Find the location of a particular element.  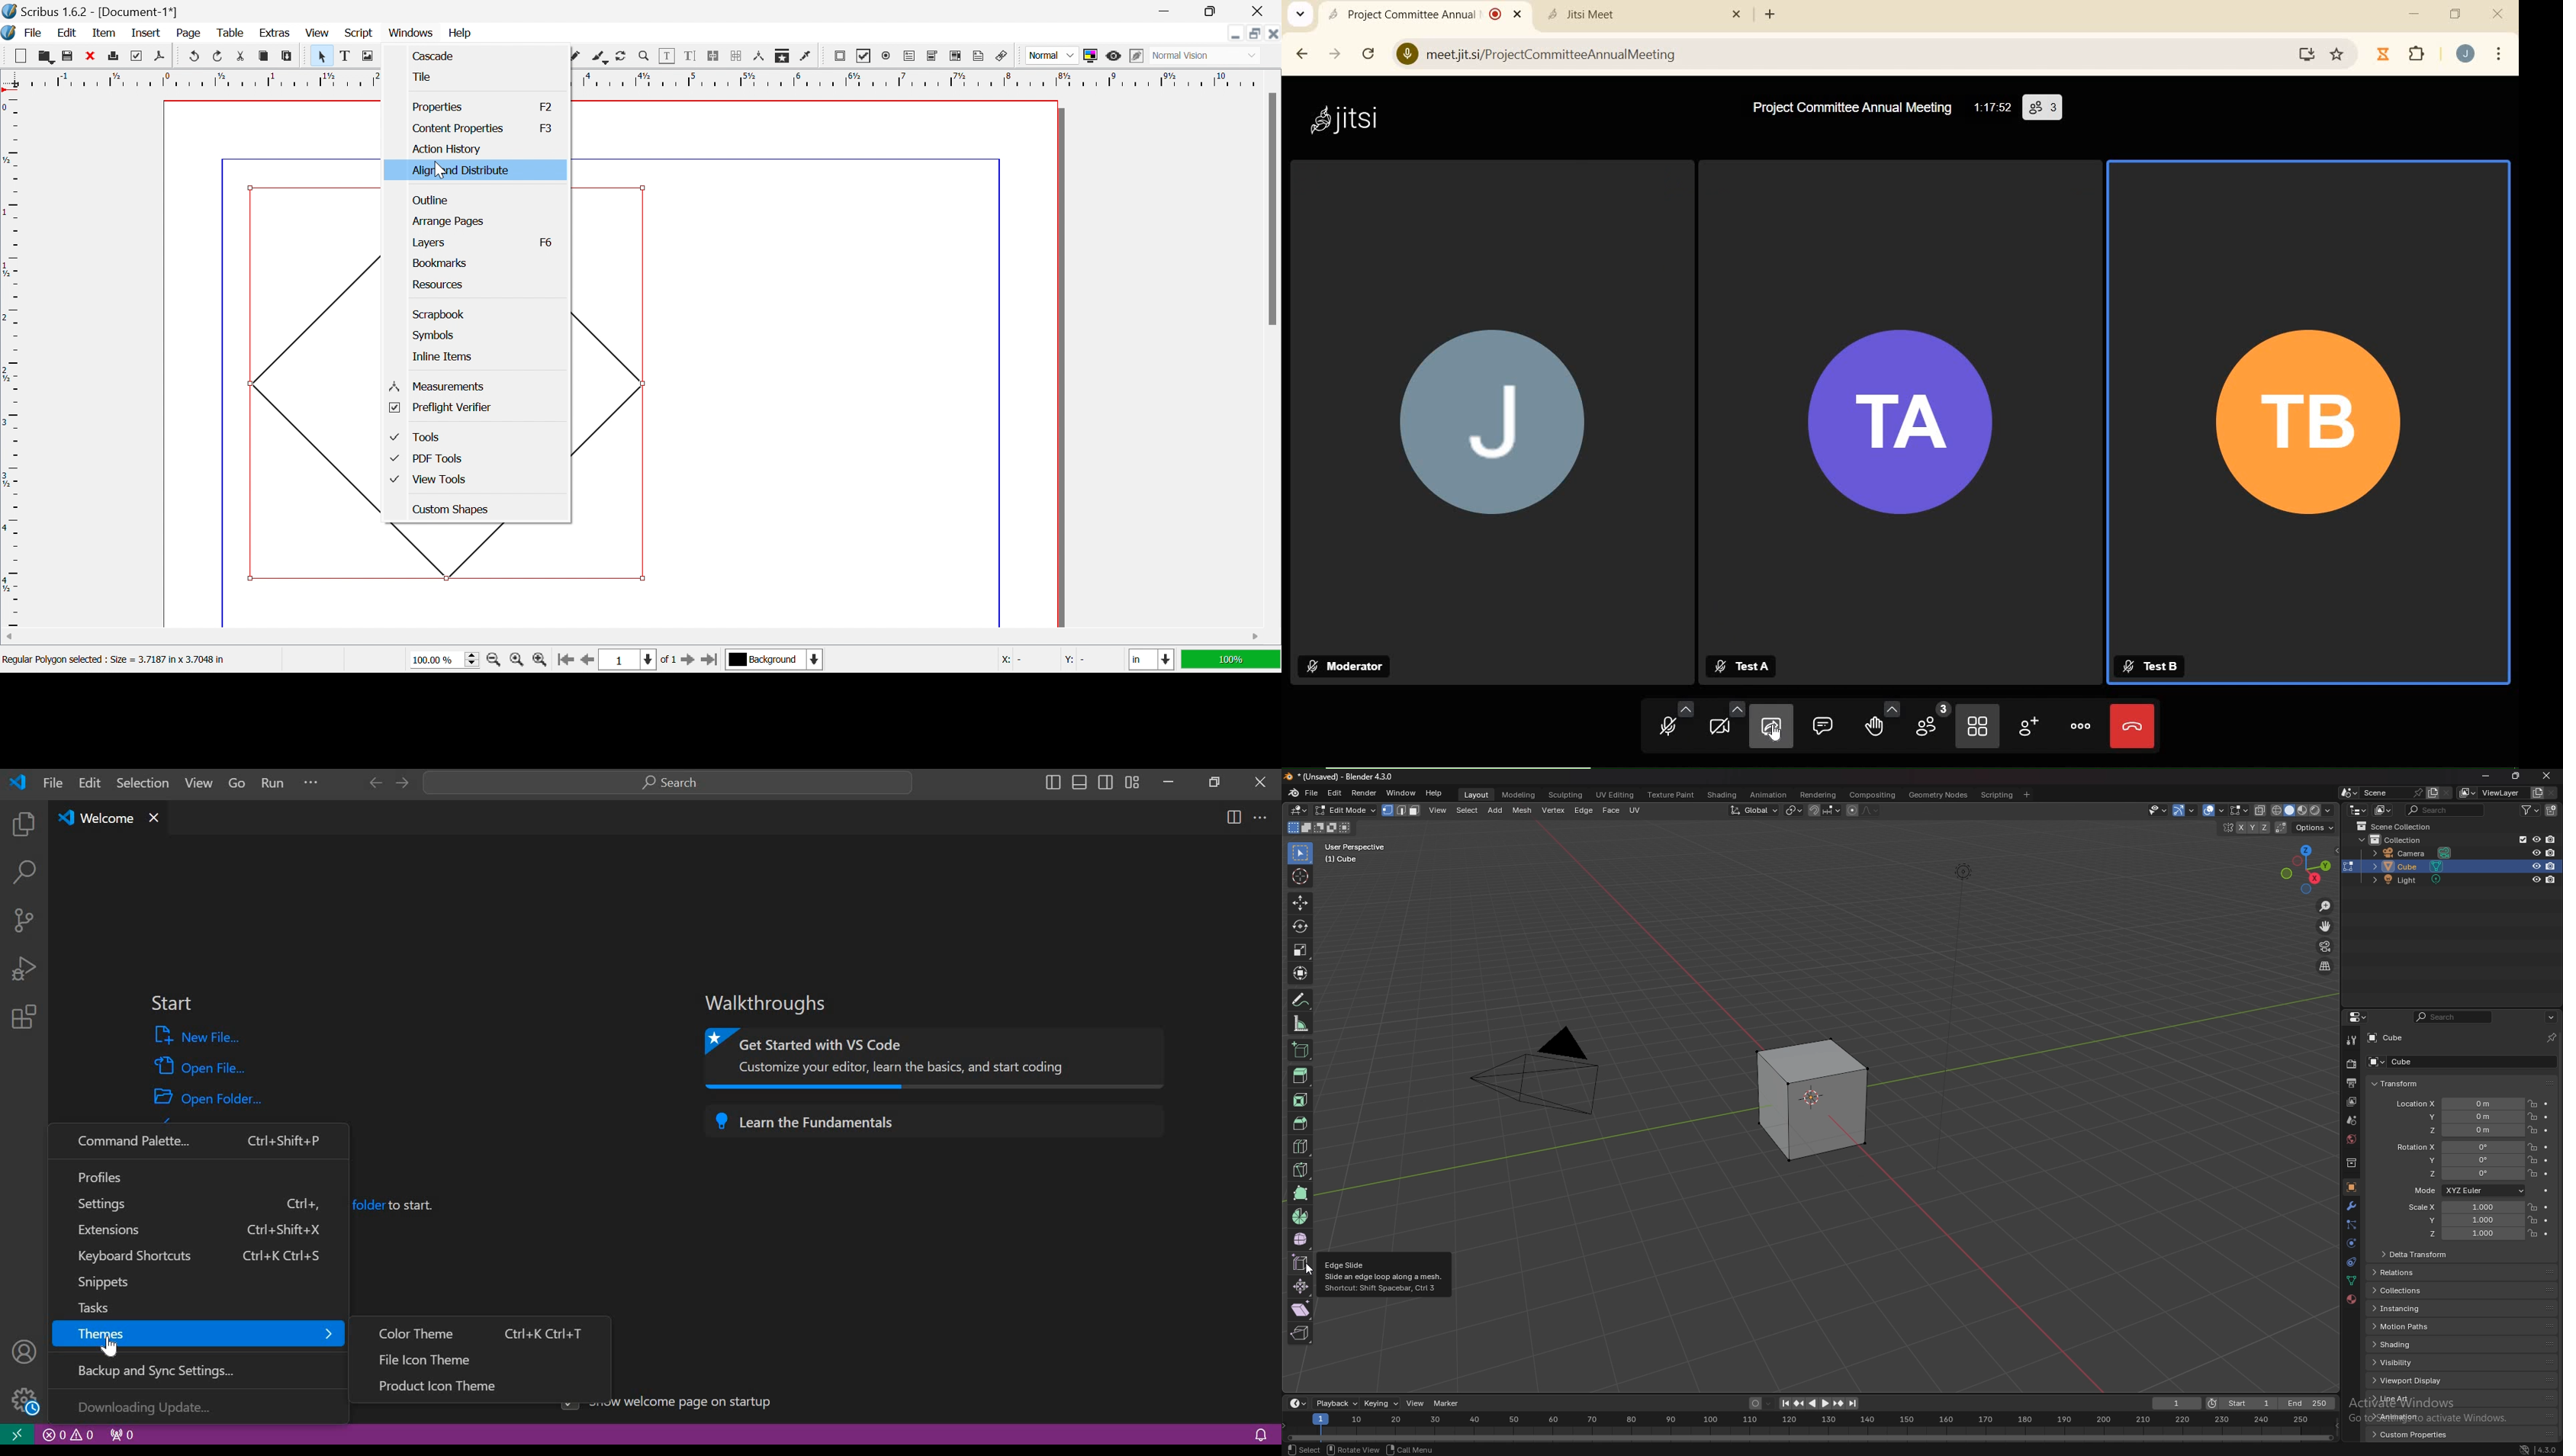

accounts is located at coordinates (25, 1351).